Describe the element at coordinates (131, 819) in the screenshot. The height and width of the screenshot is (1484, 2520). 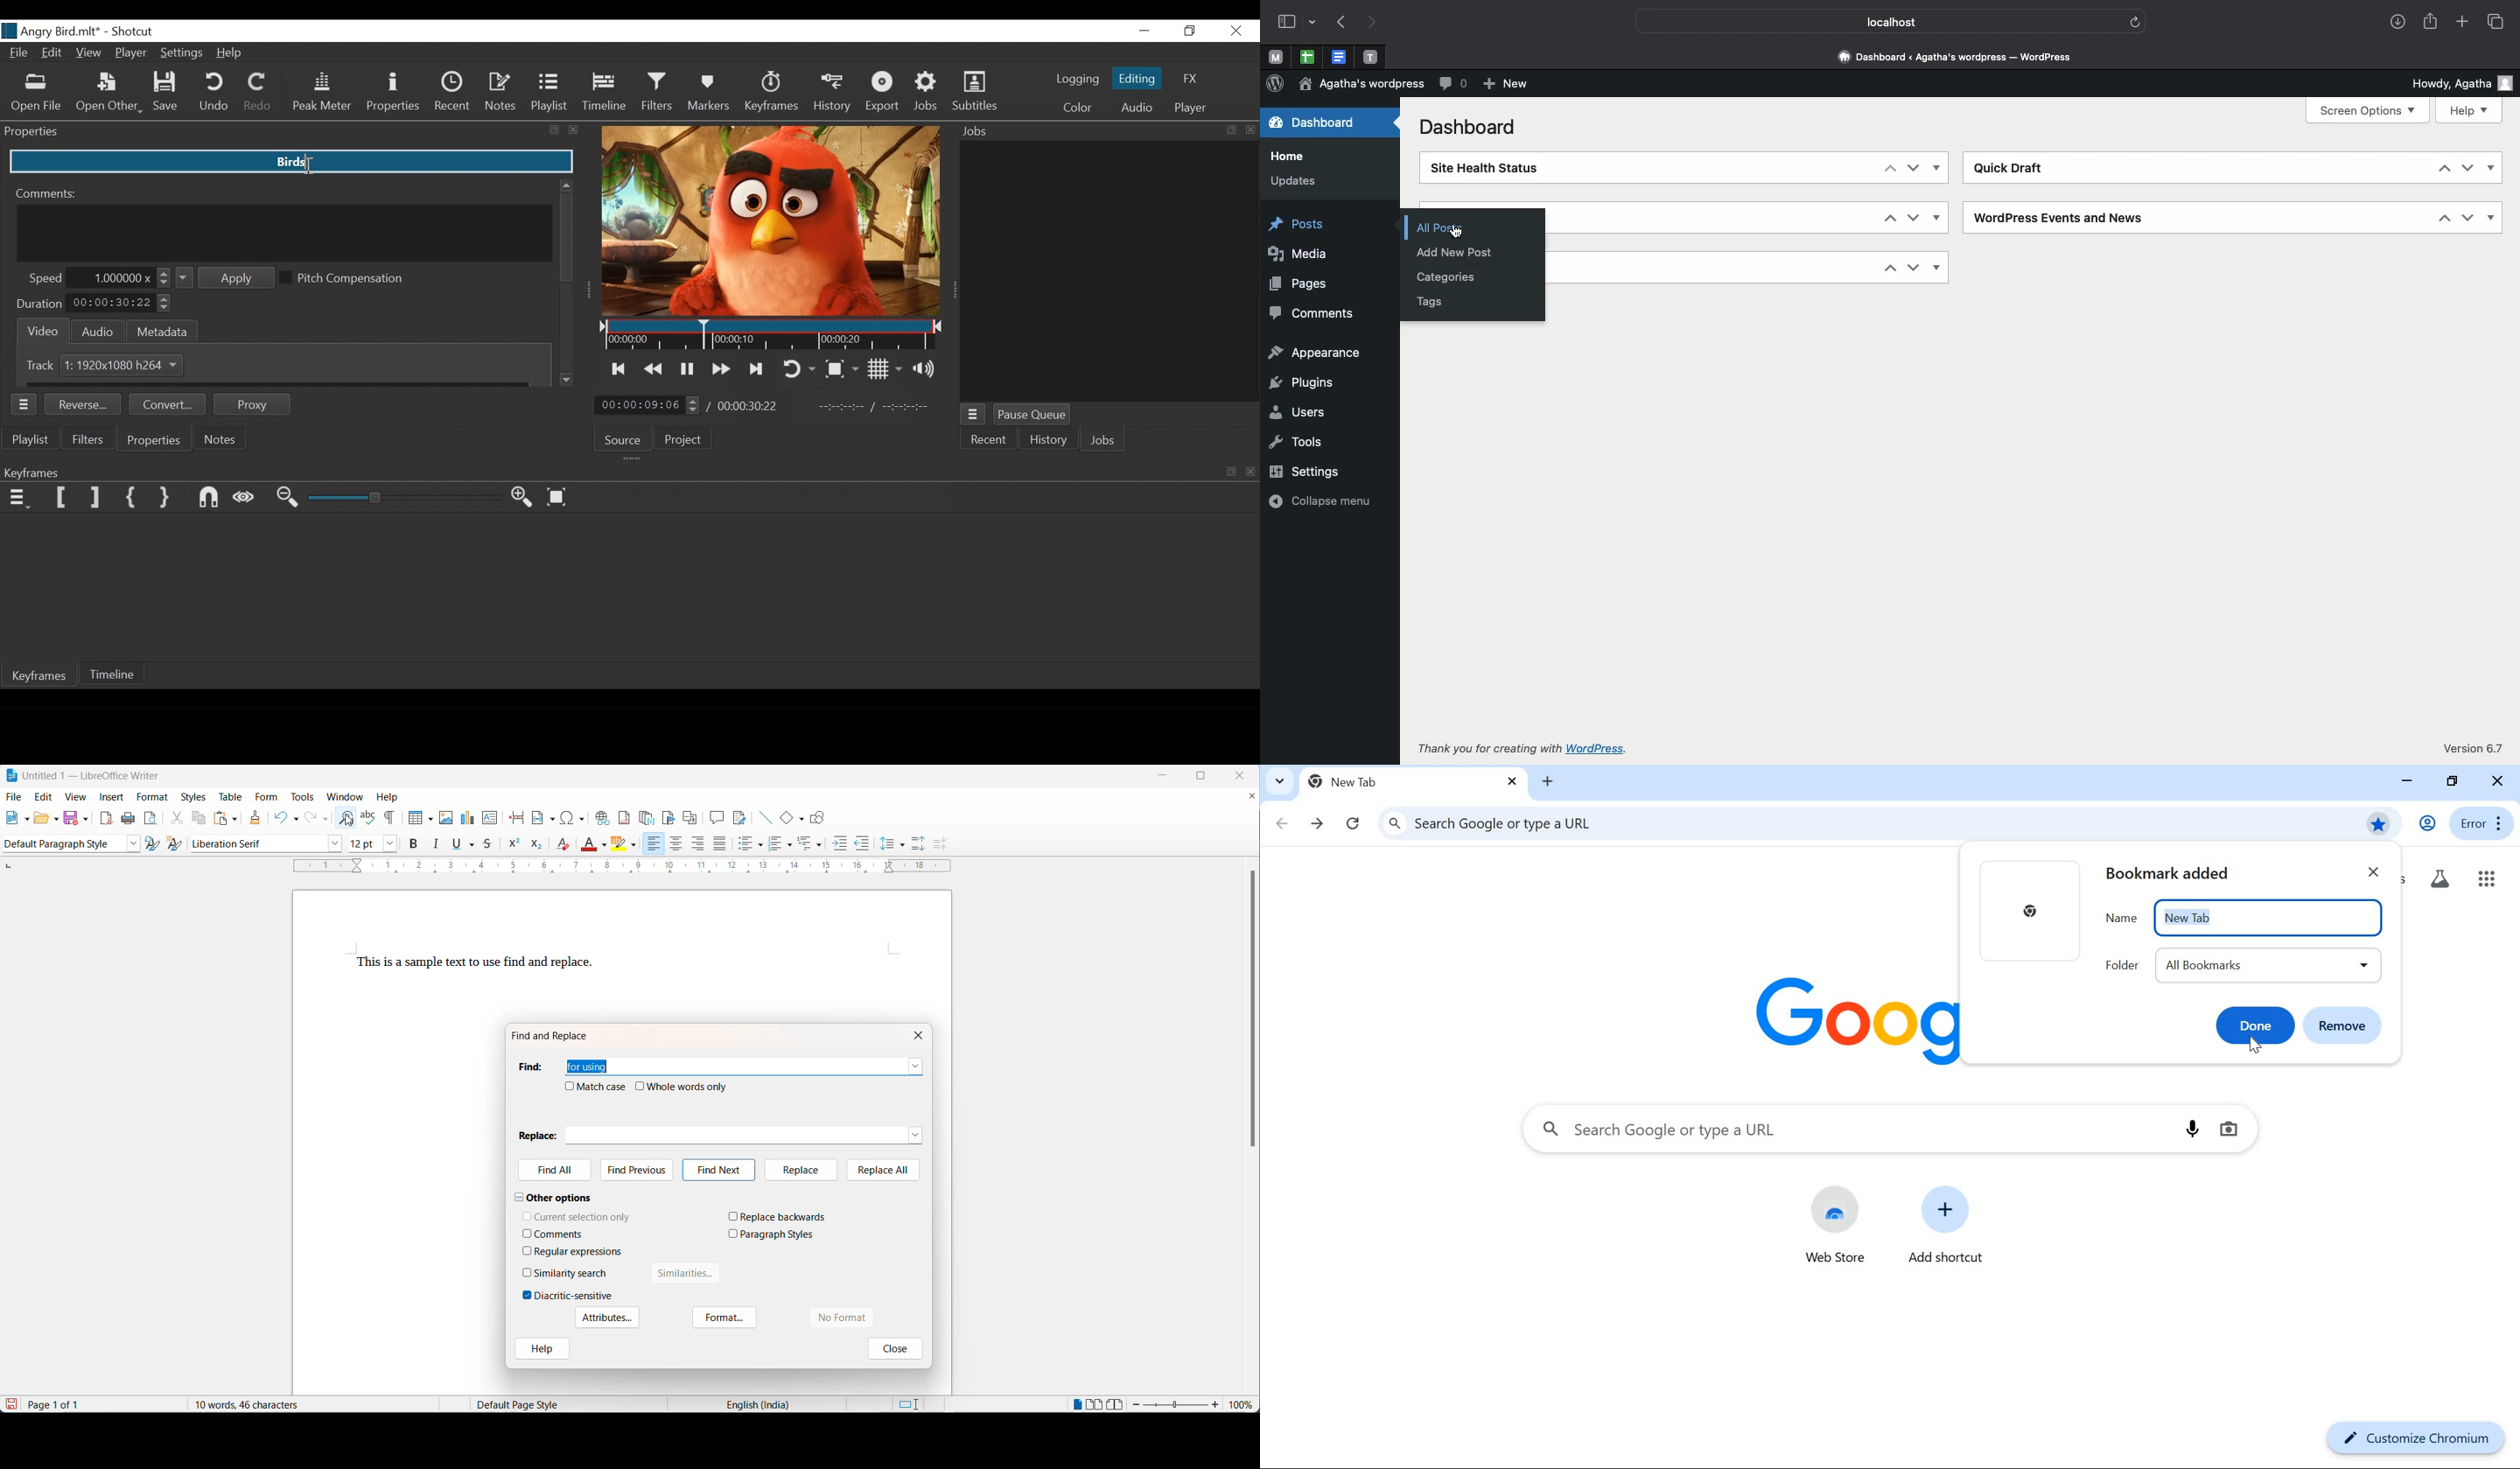
I see `print` at that location.